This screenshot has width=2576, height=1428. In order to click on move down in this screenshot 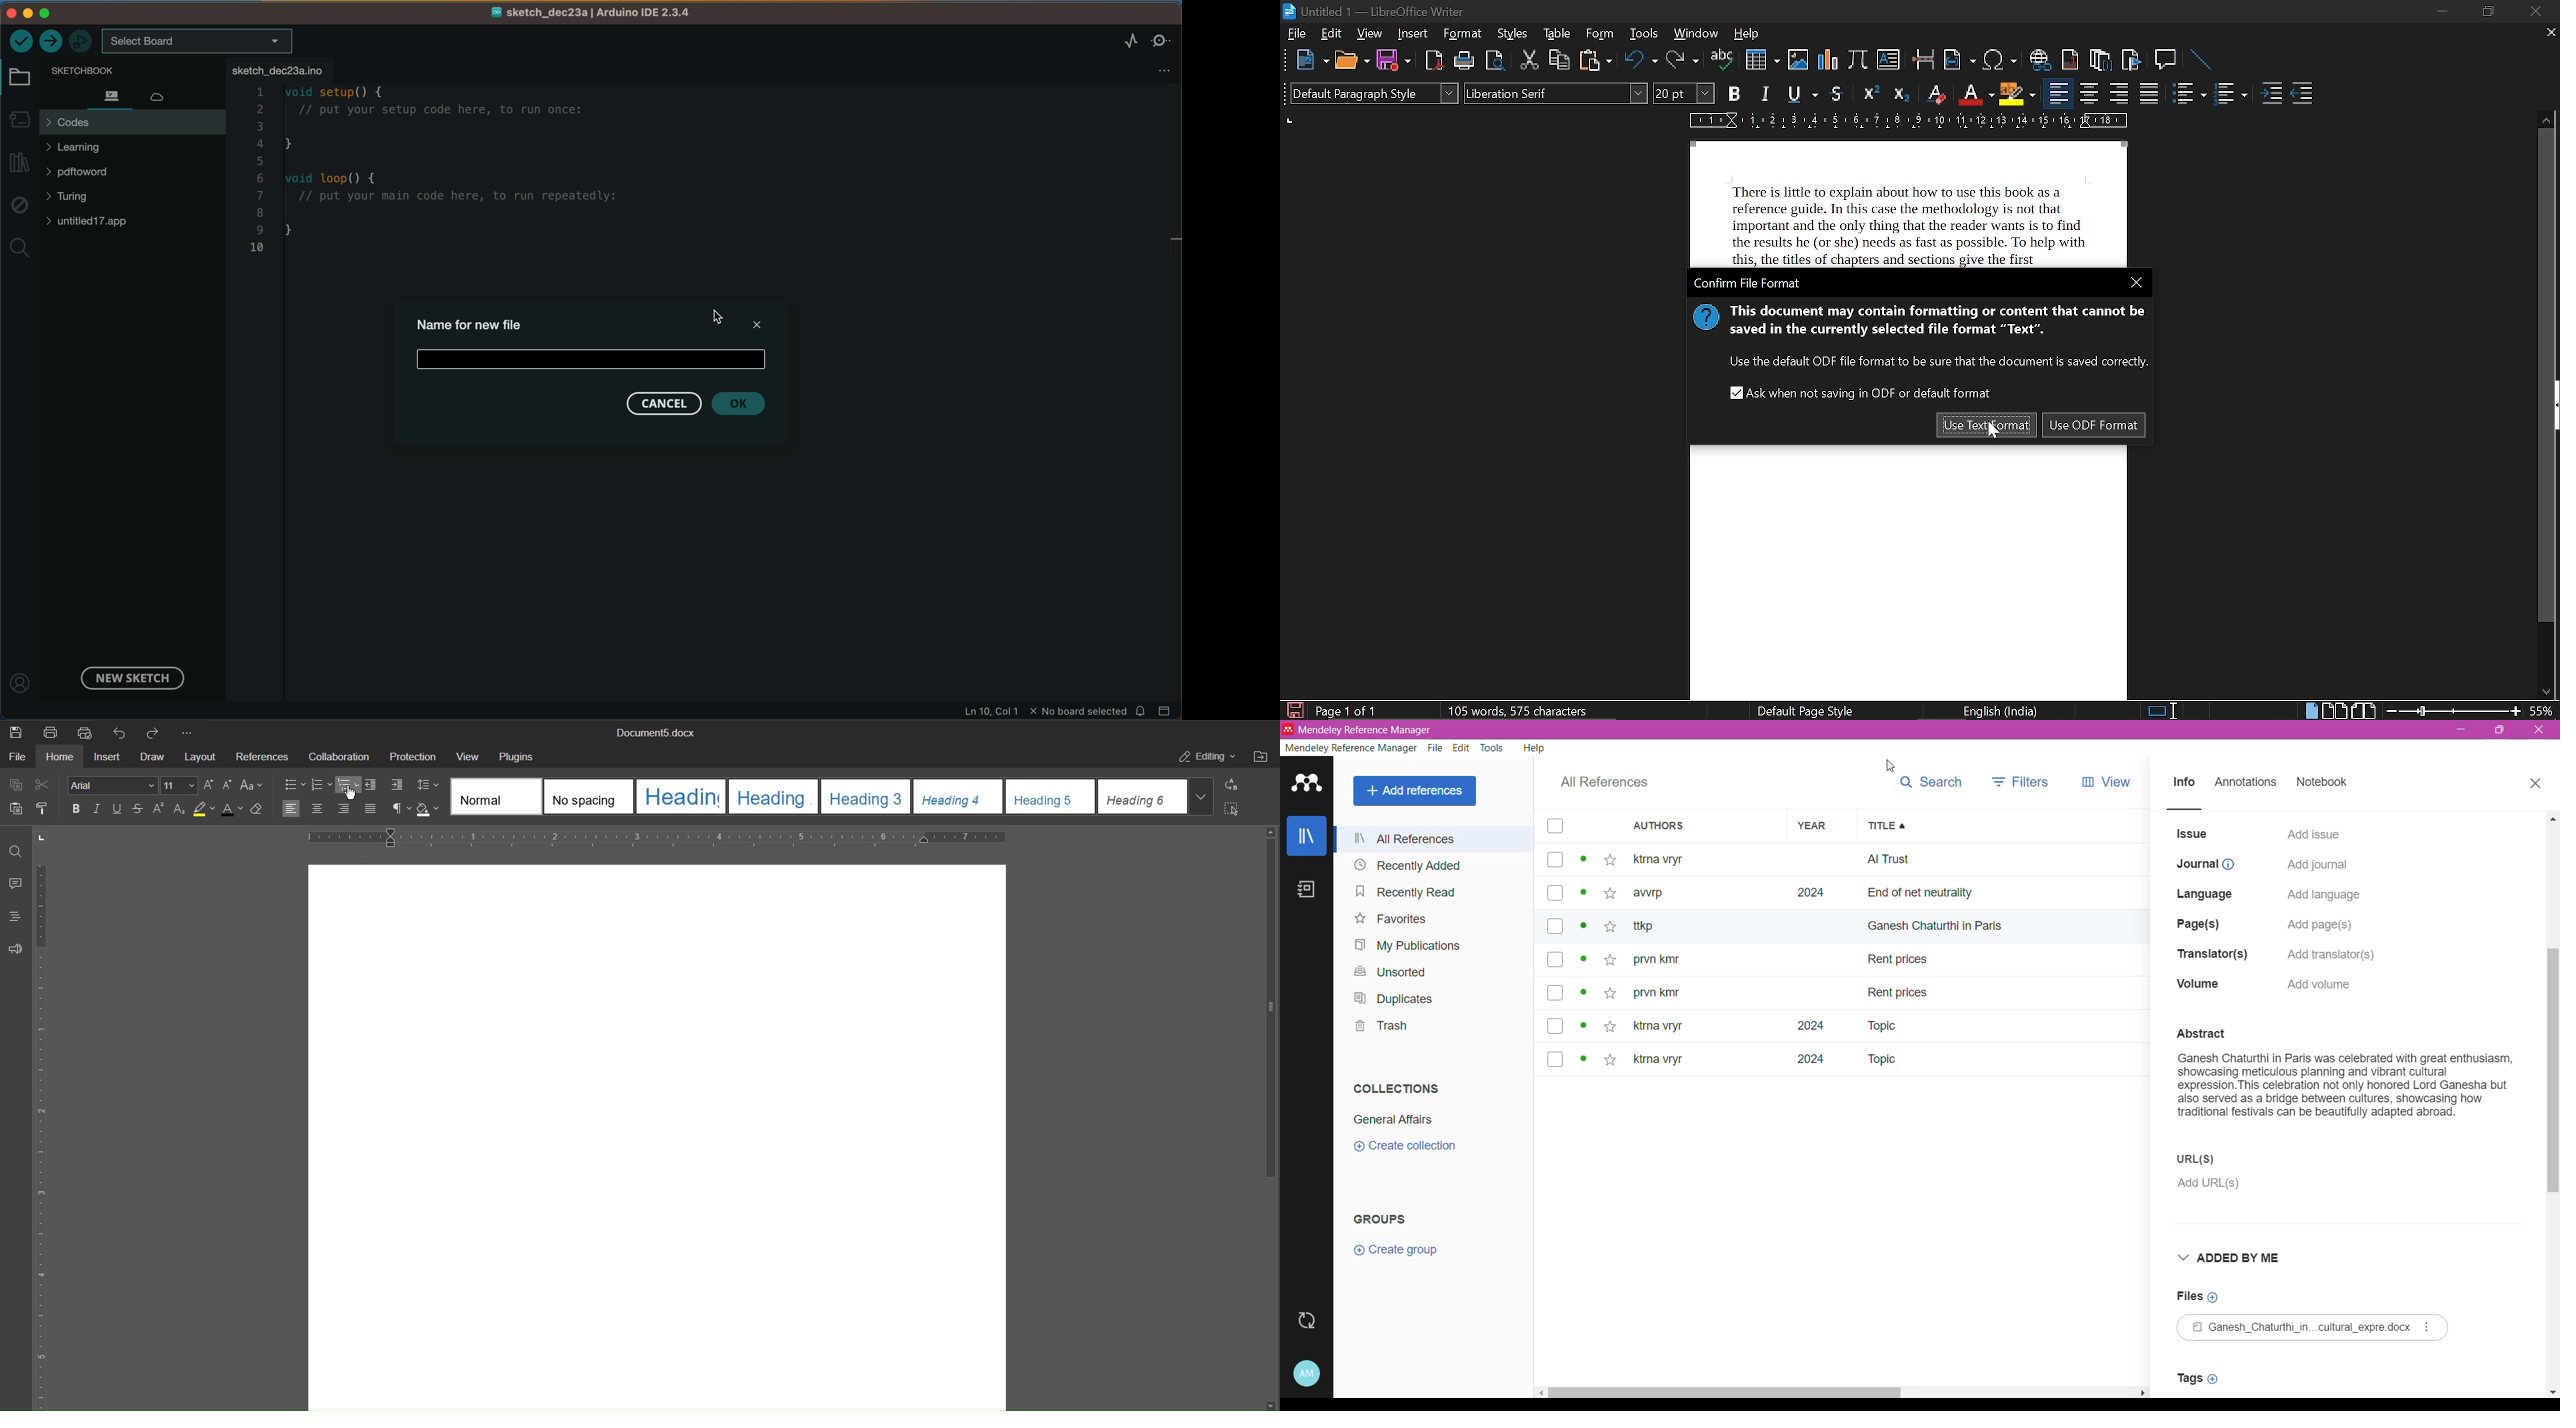, I will do `click(2542, 692)`.